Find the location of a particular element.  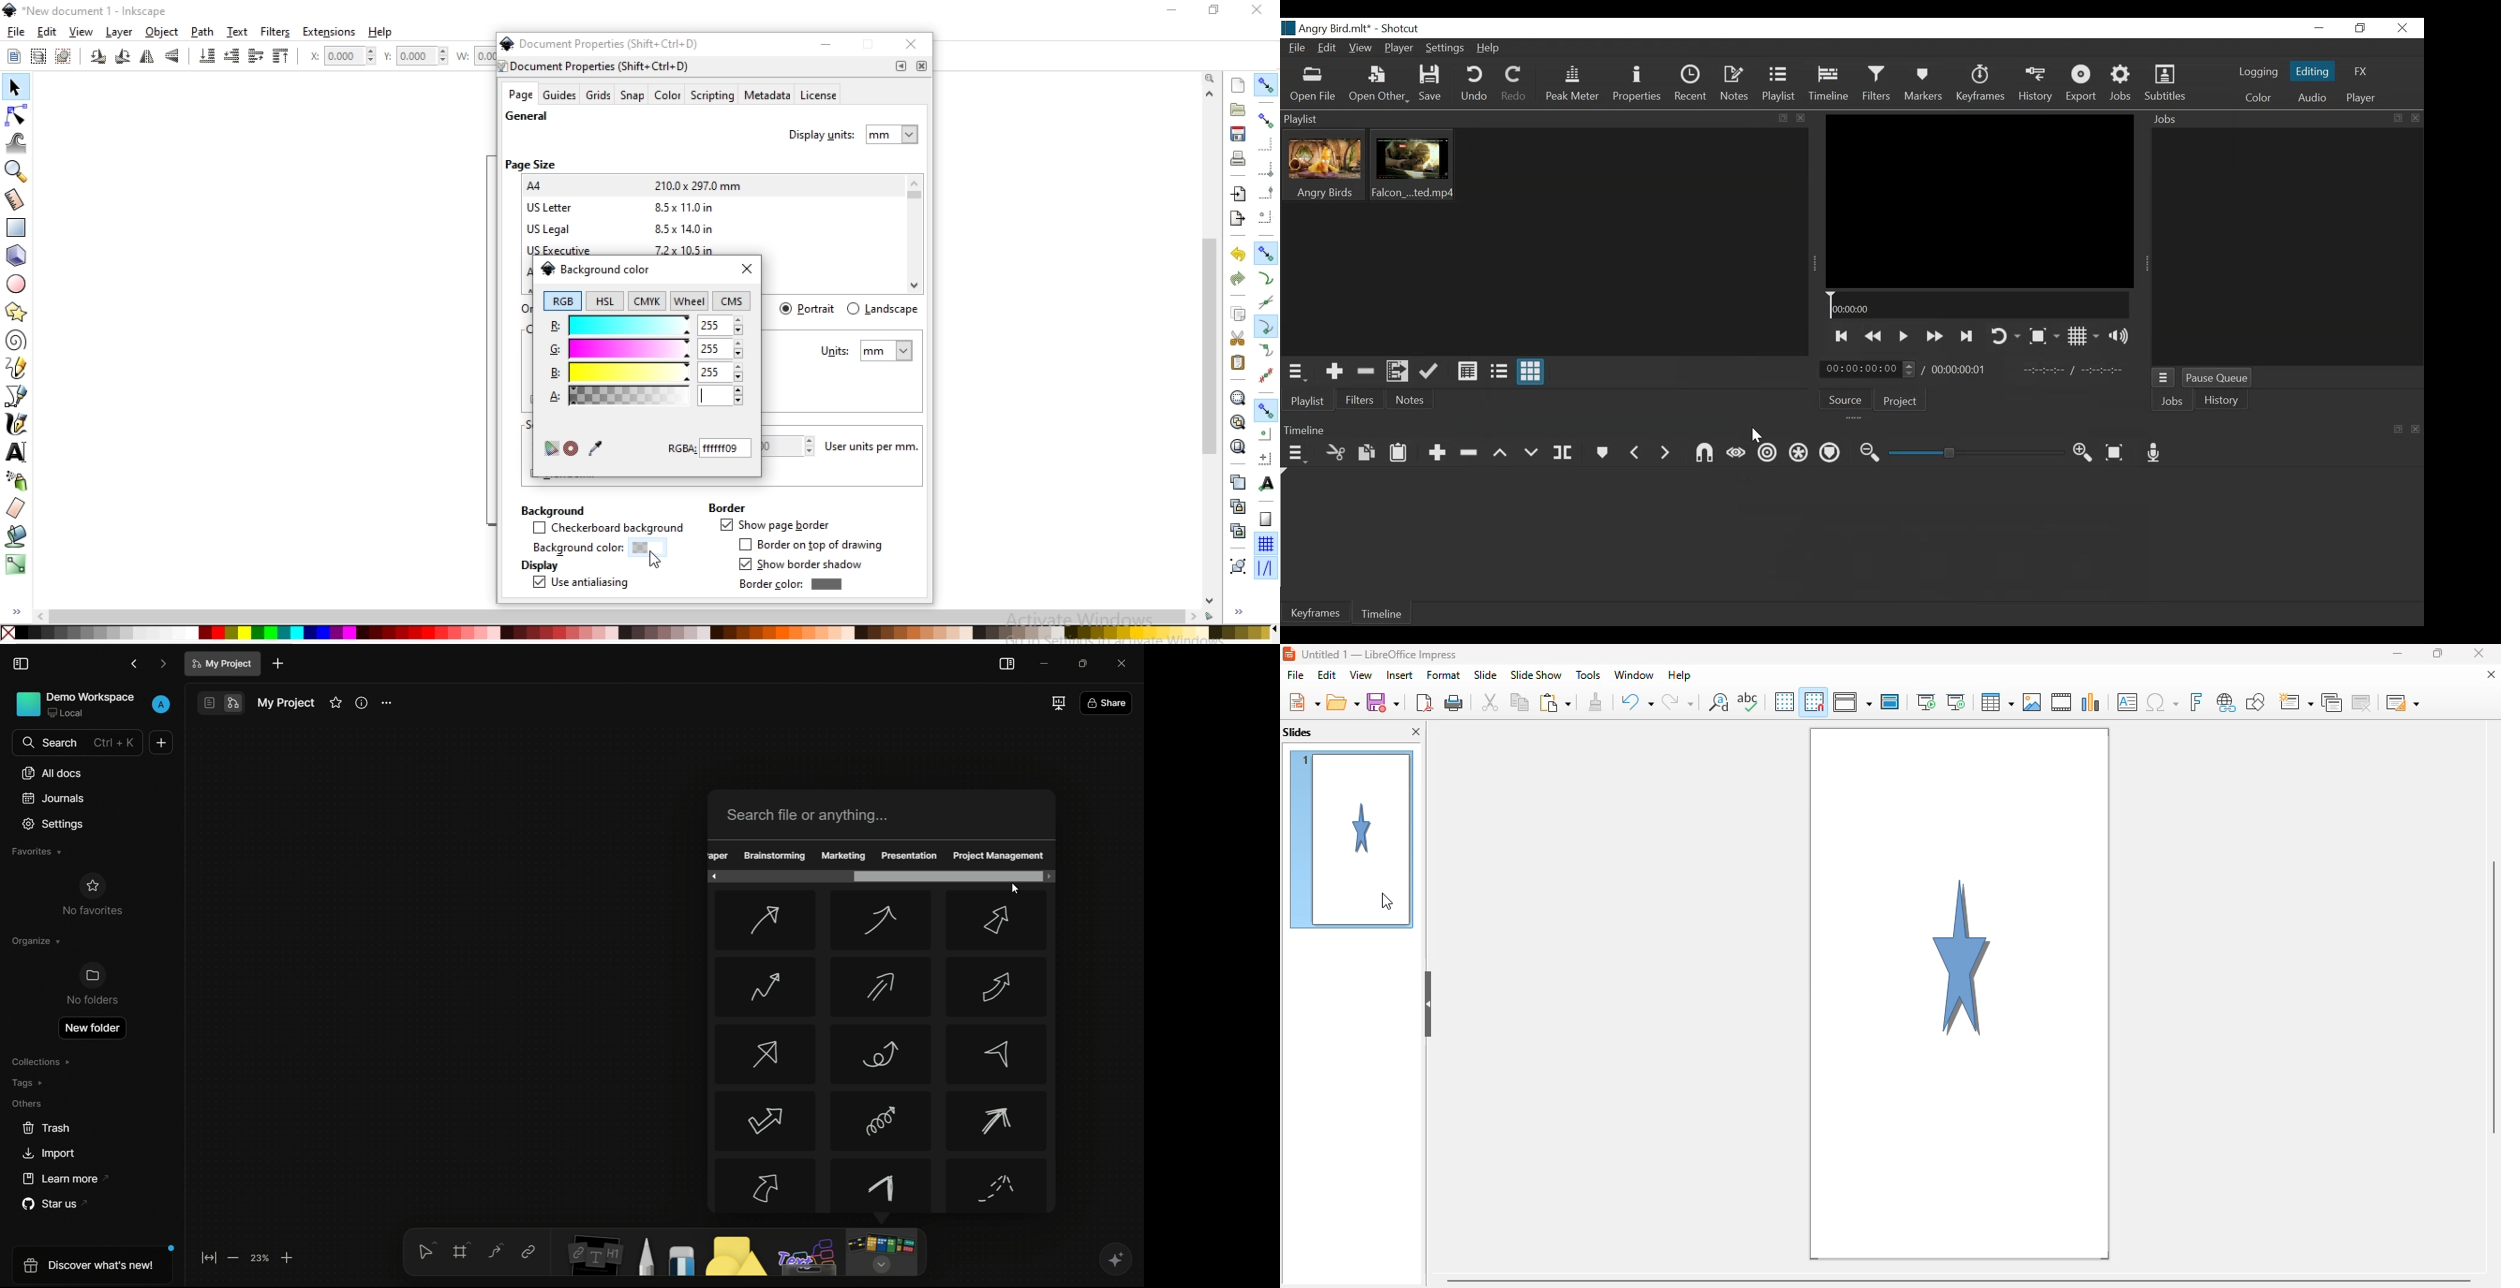

Export is located at coordinates (2083, 83).